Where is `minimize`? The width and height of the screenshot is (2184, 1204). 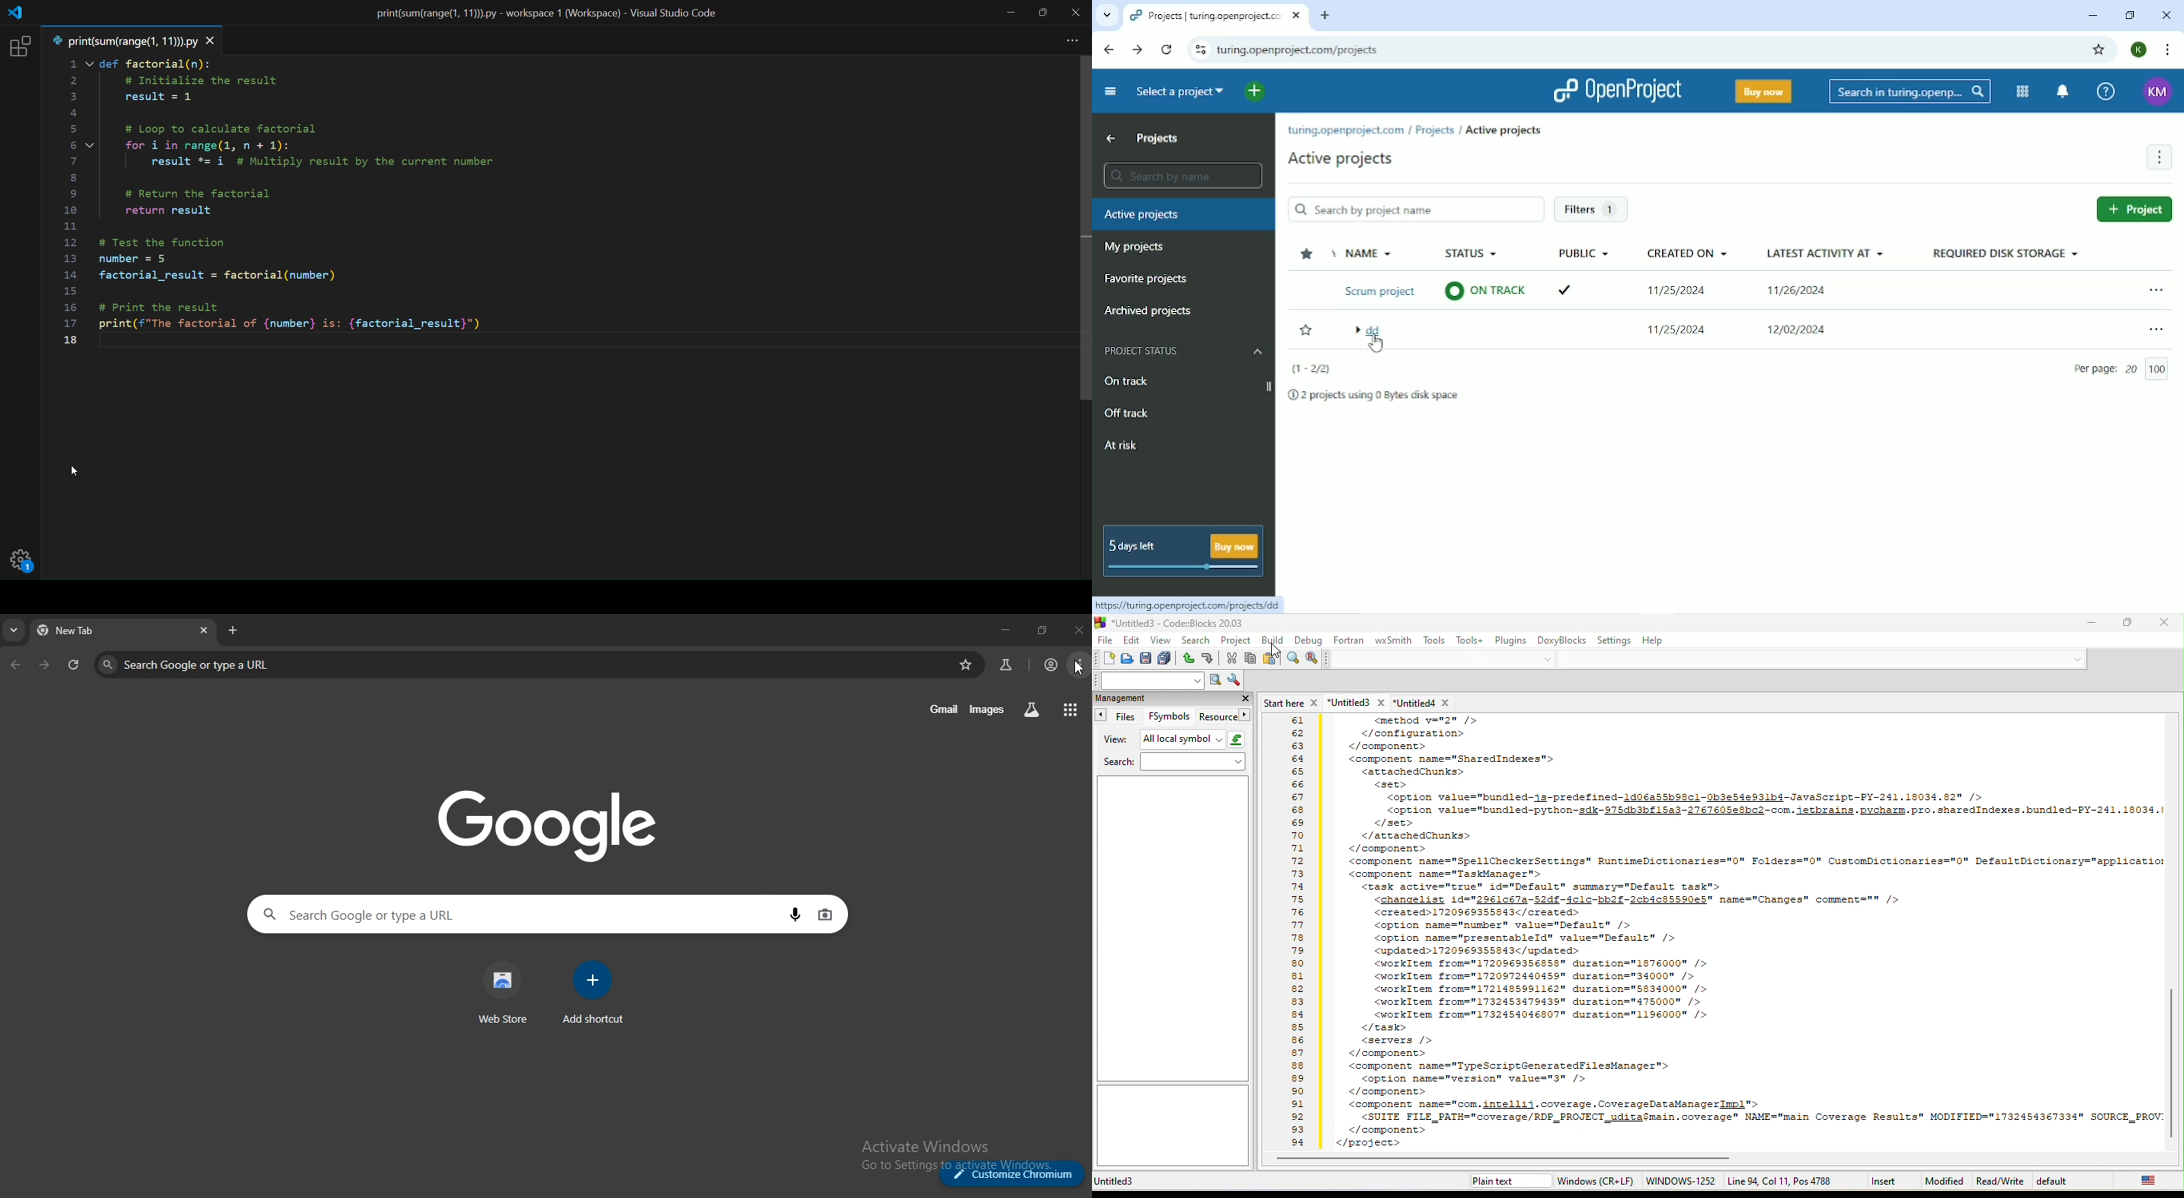 minimize is located at coordinates (1002, 628).